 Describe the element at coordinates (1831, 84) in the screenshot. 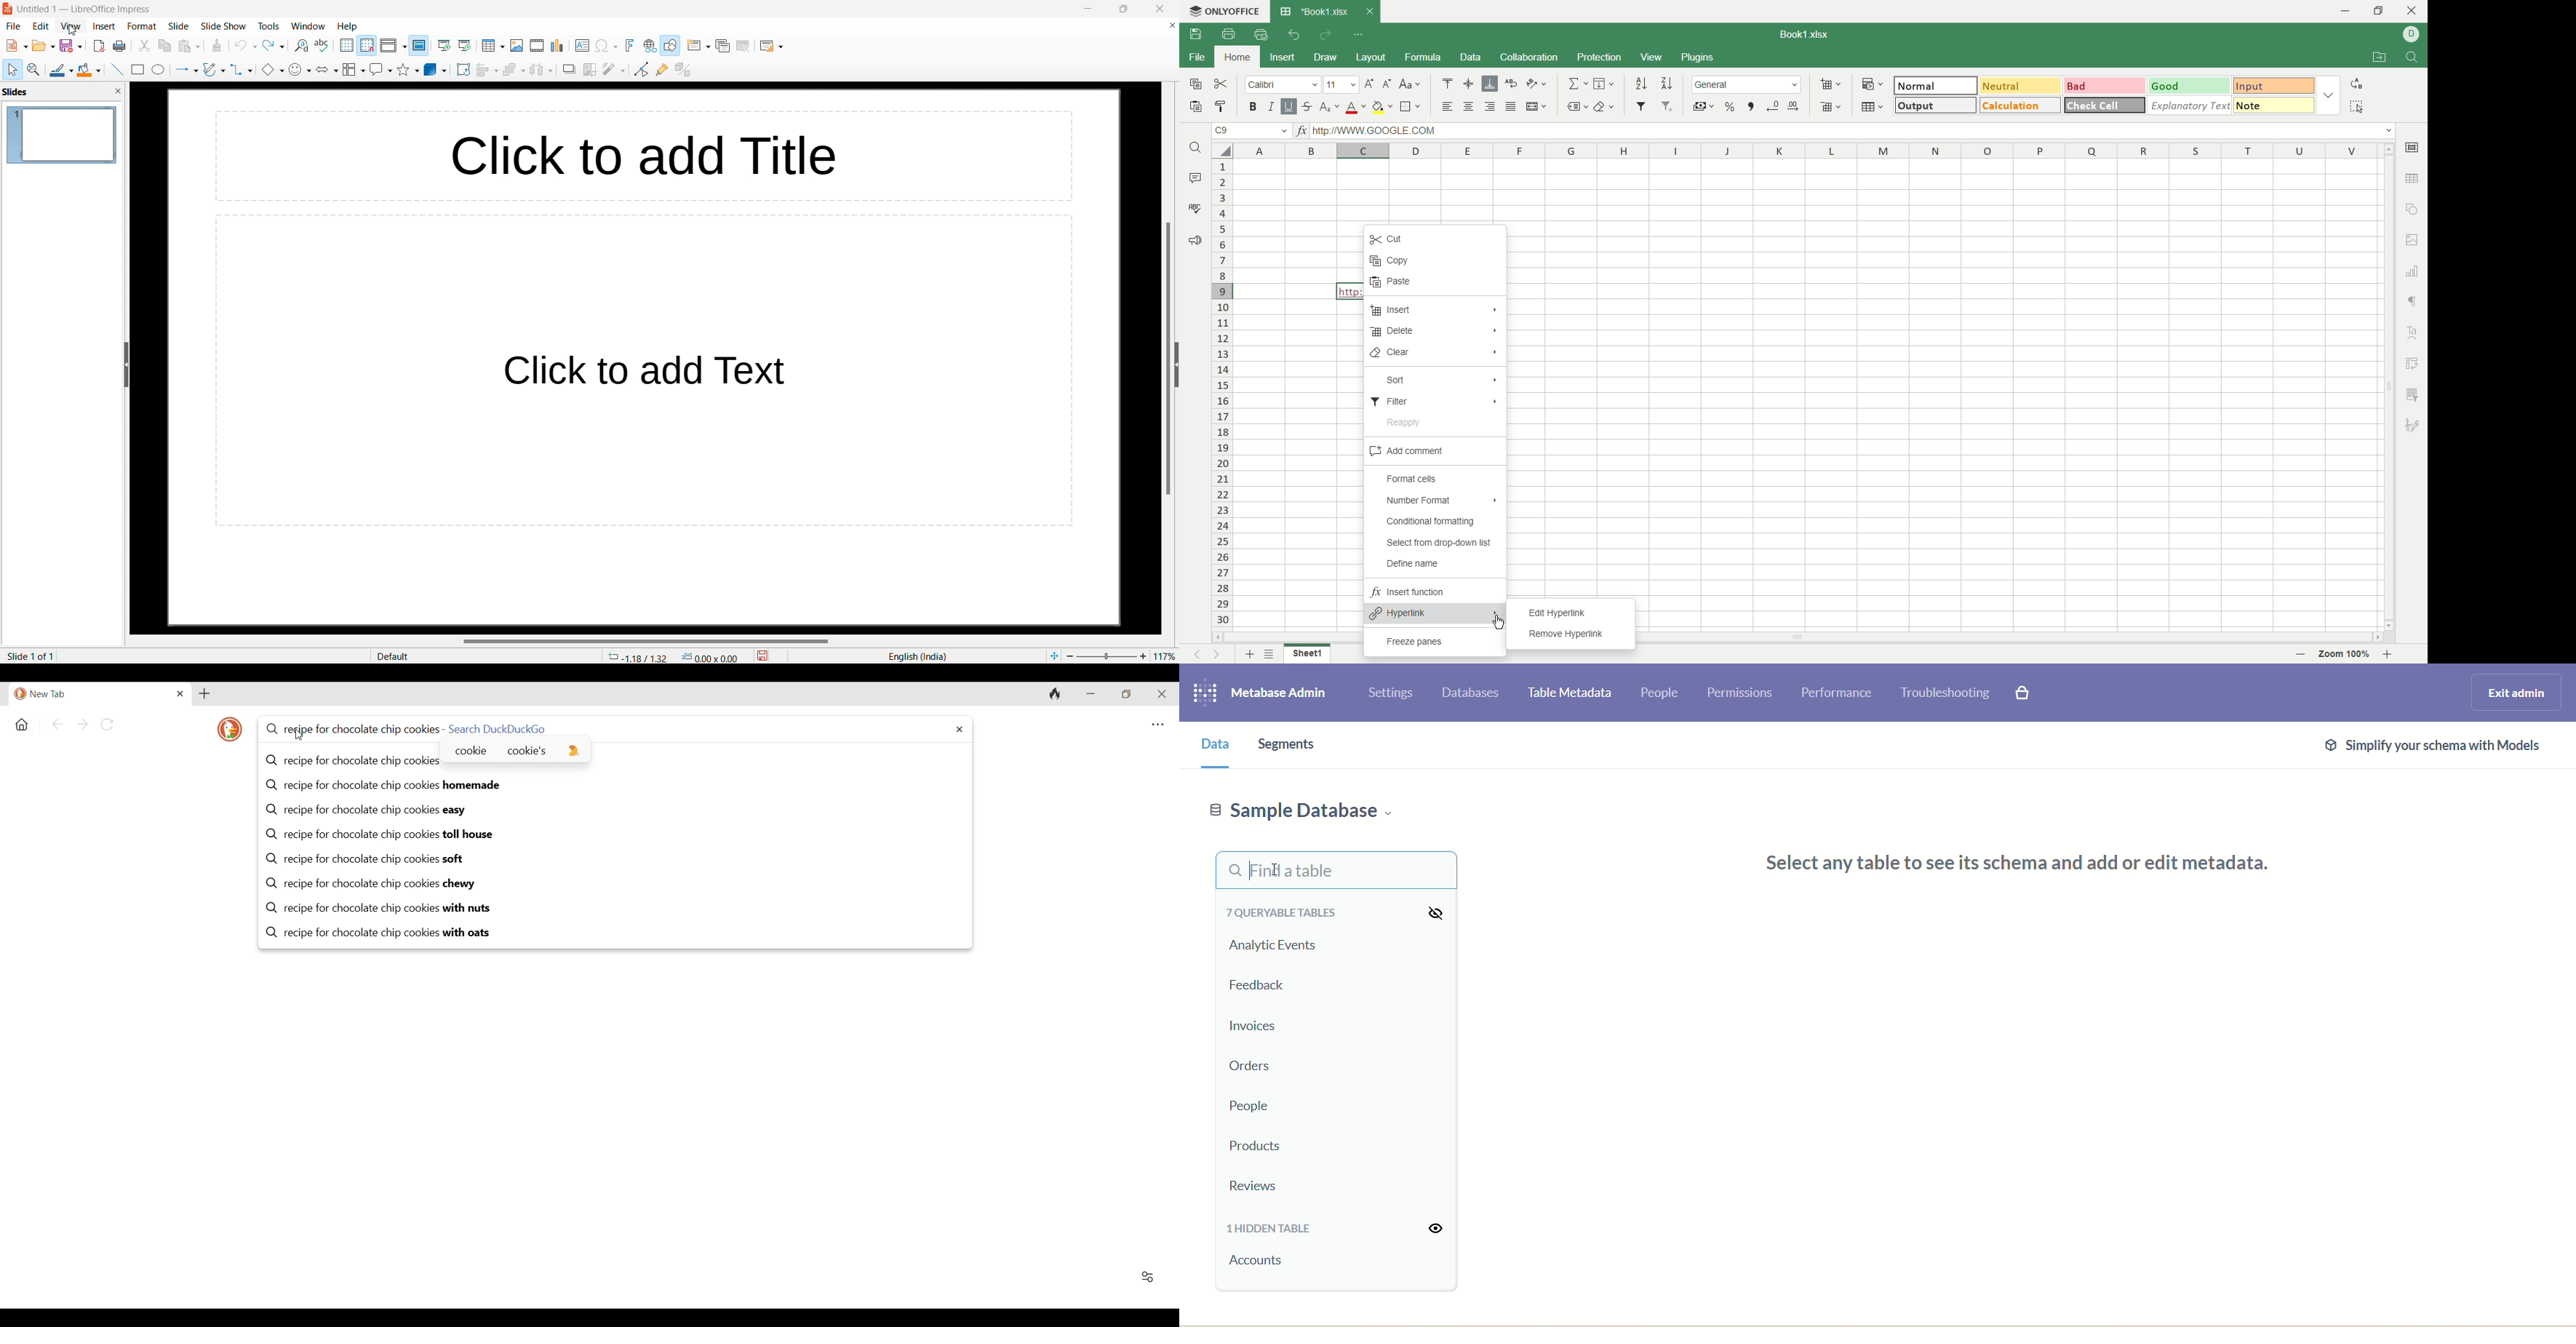

I see `insert cell` at that location.